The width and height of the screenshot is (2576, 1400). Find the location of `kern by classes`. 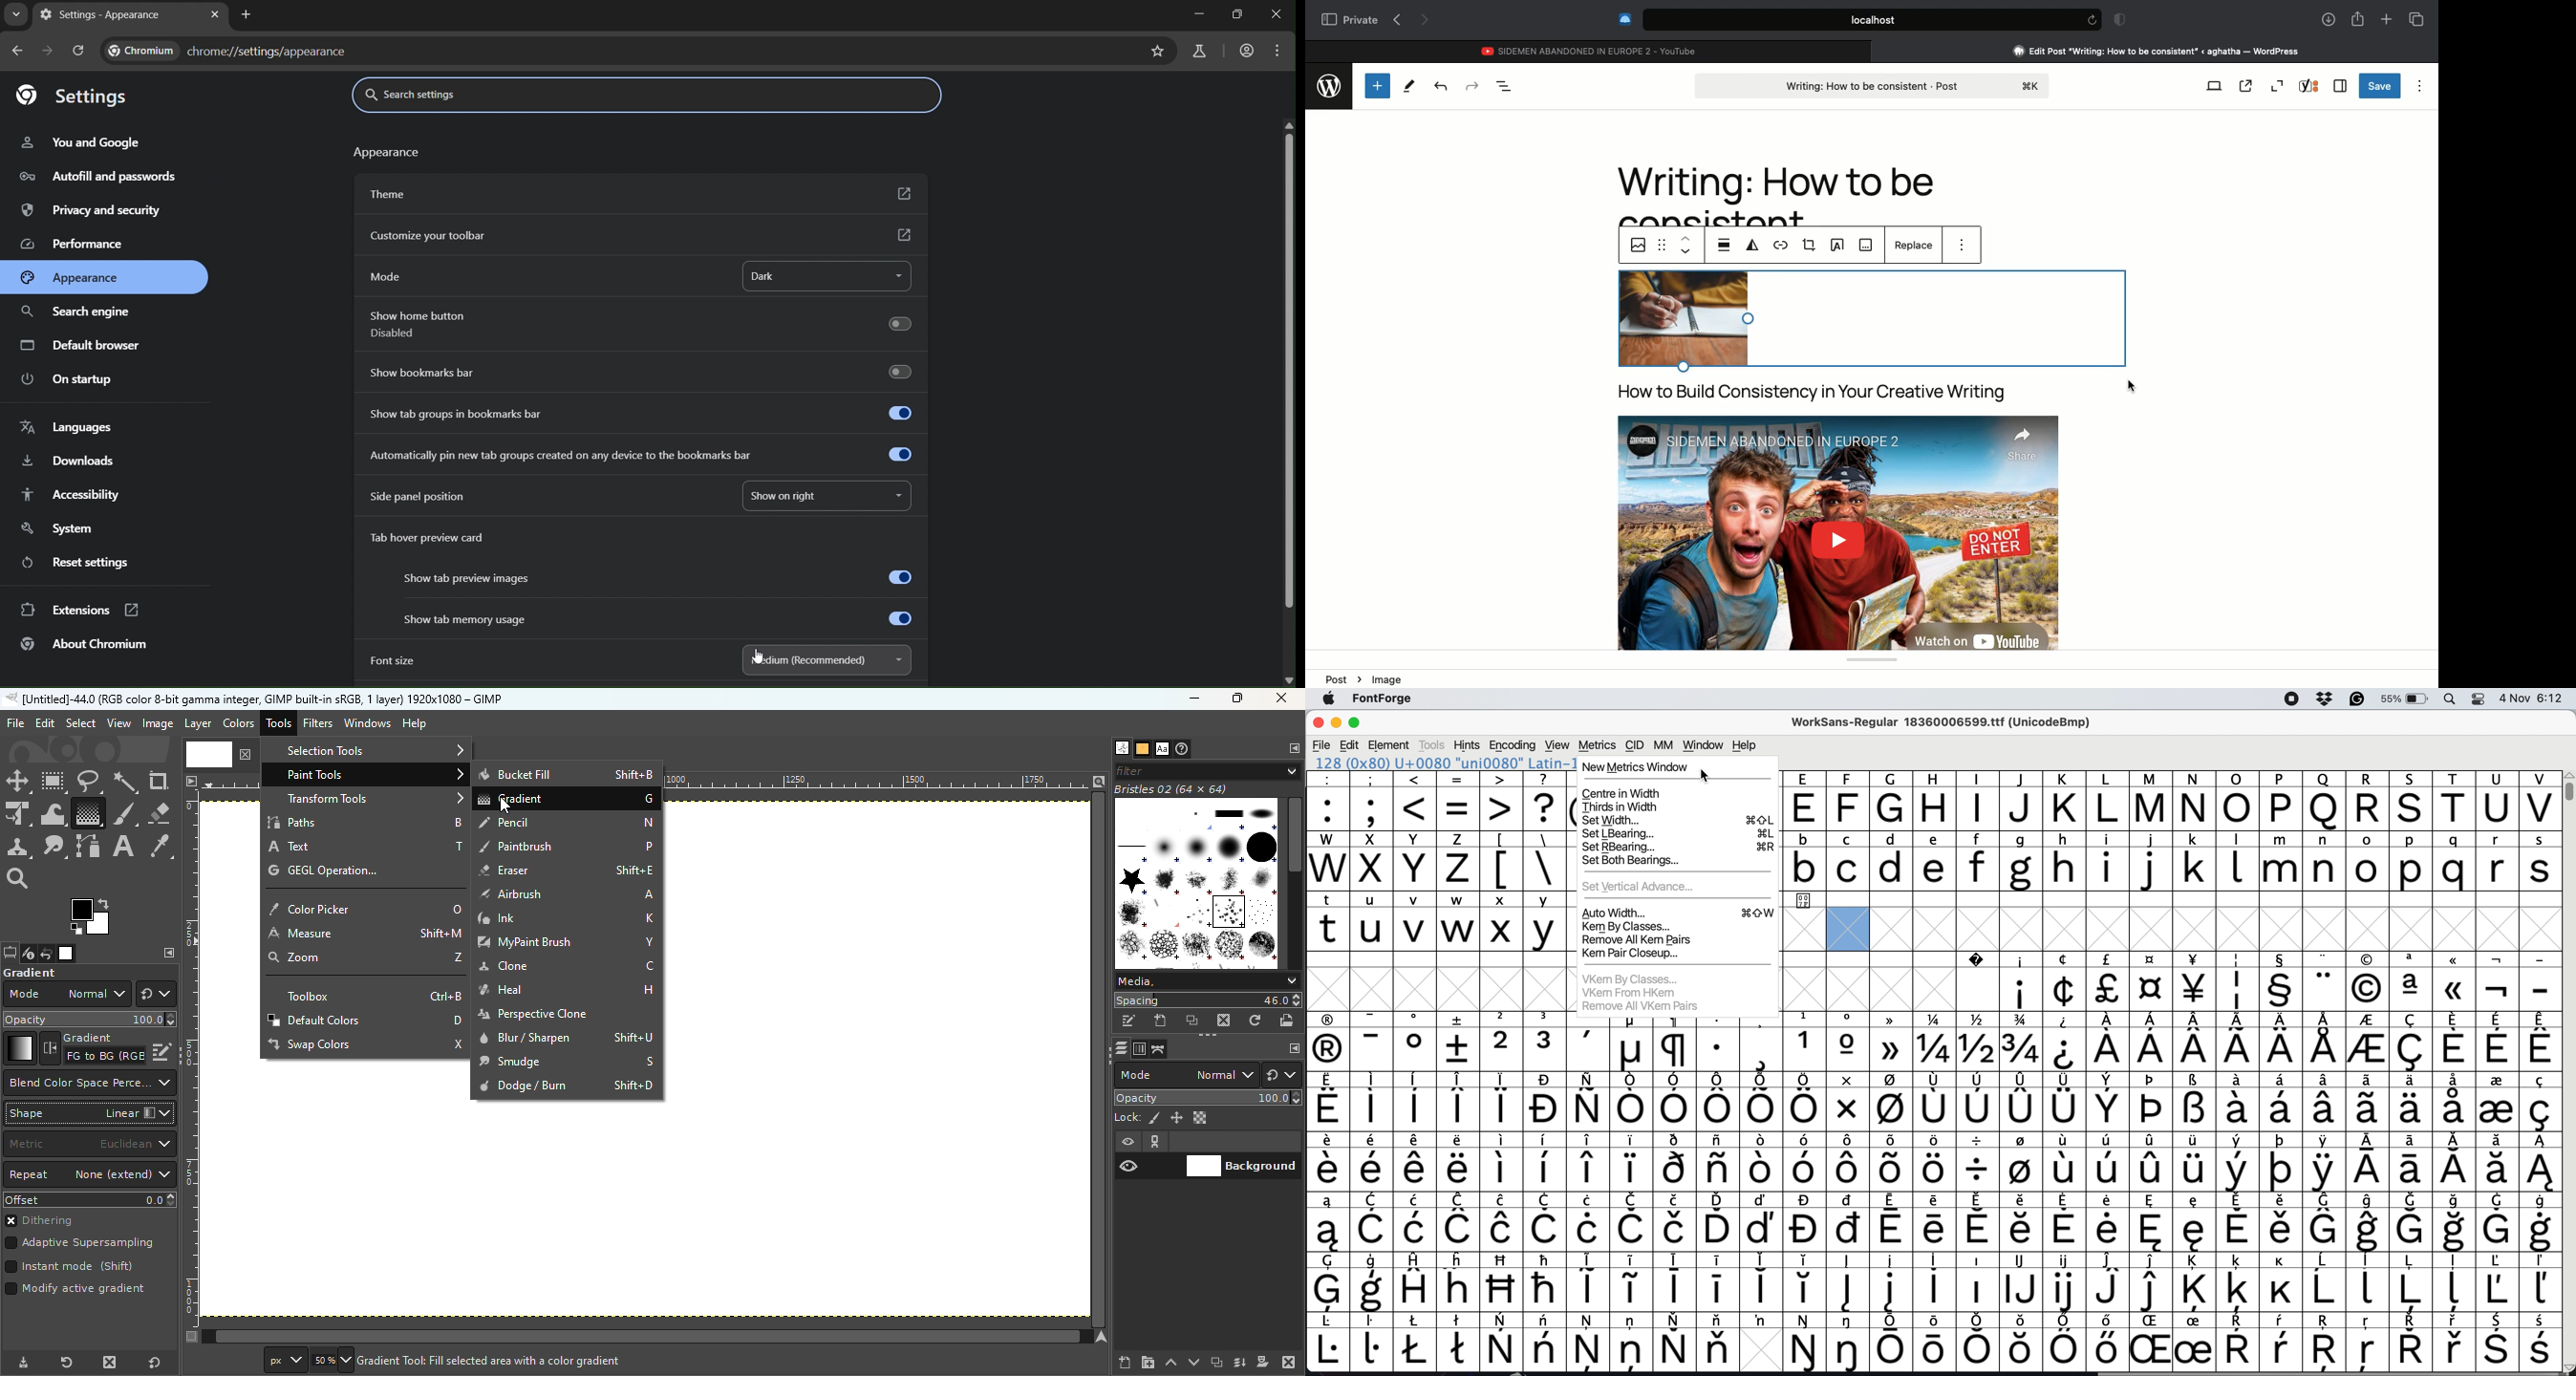

kern by classes is located at coordinates (1632, 926).